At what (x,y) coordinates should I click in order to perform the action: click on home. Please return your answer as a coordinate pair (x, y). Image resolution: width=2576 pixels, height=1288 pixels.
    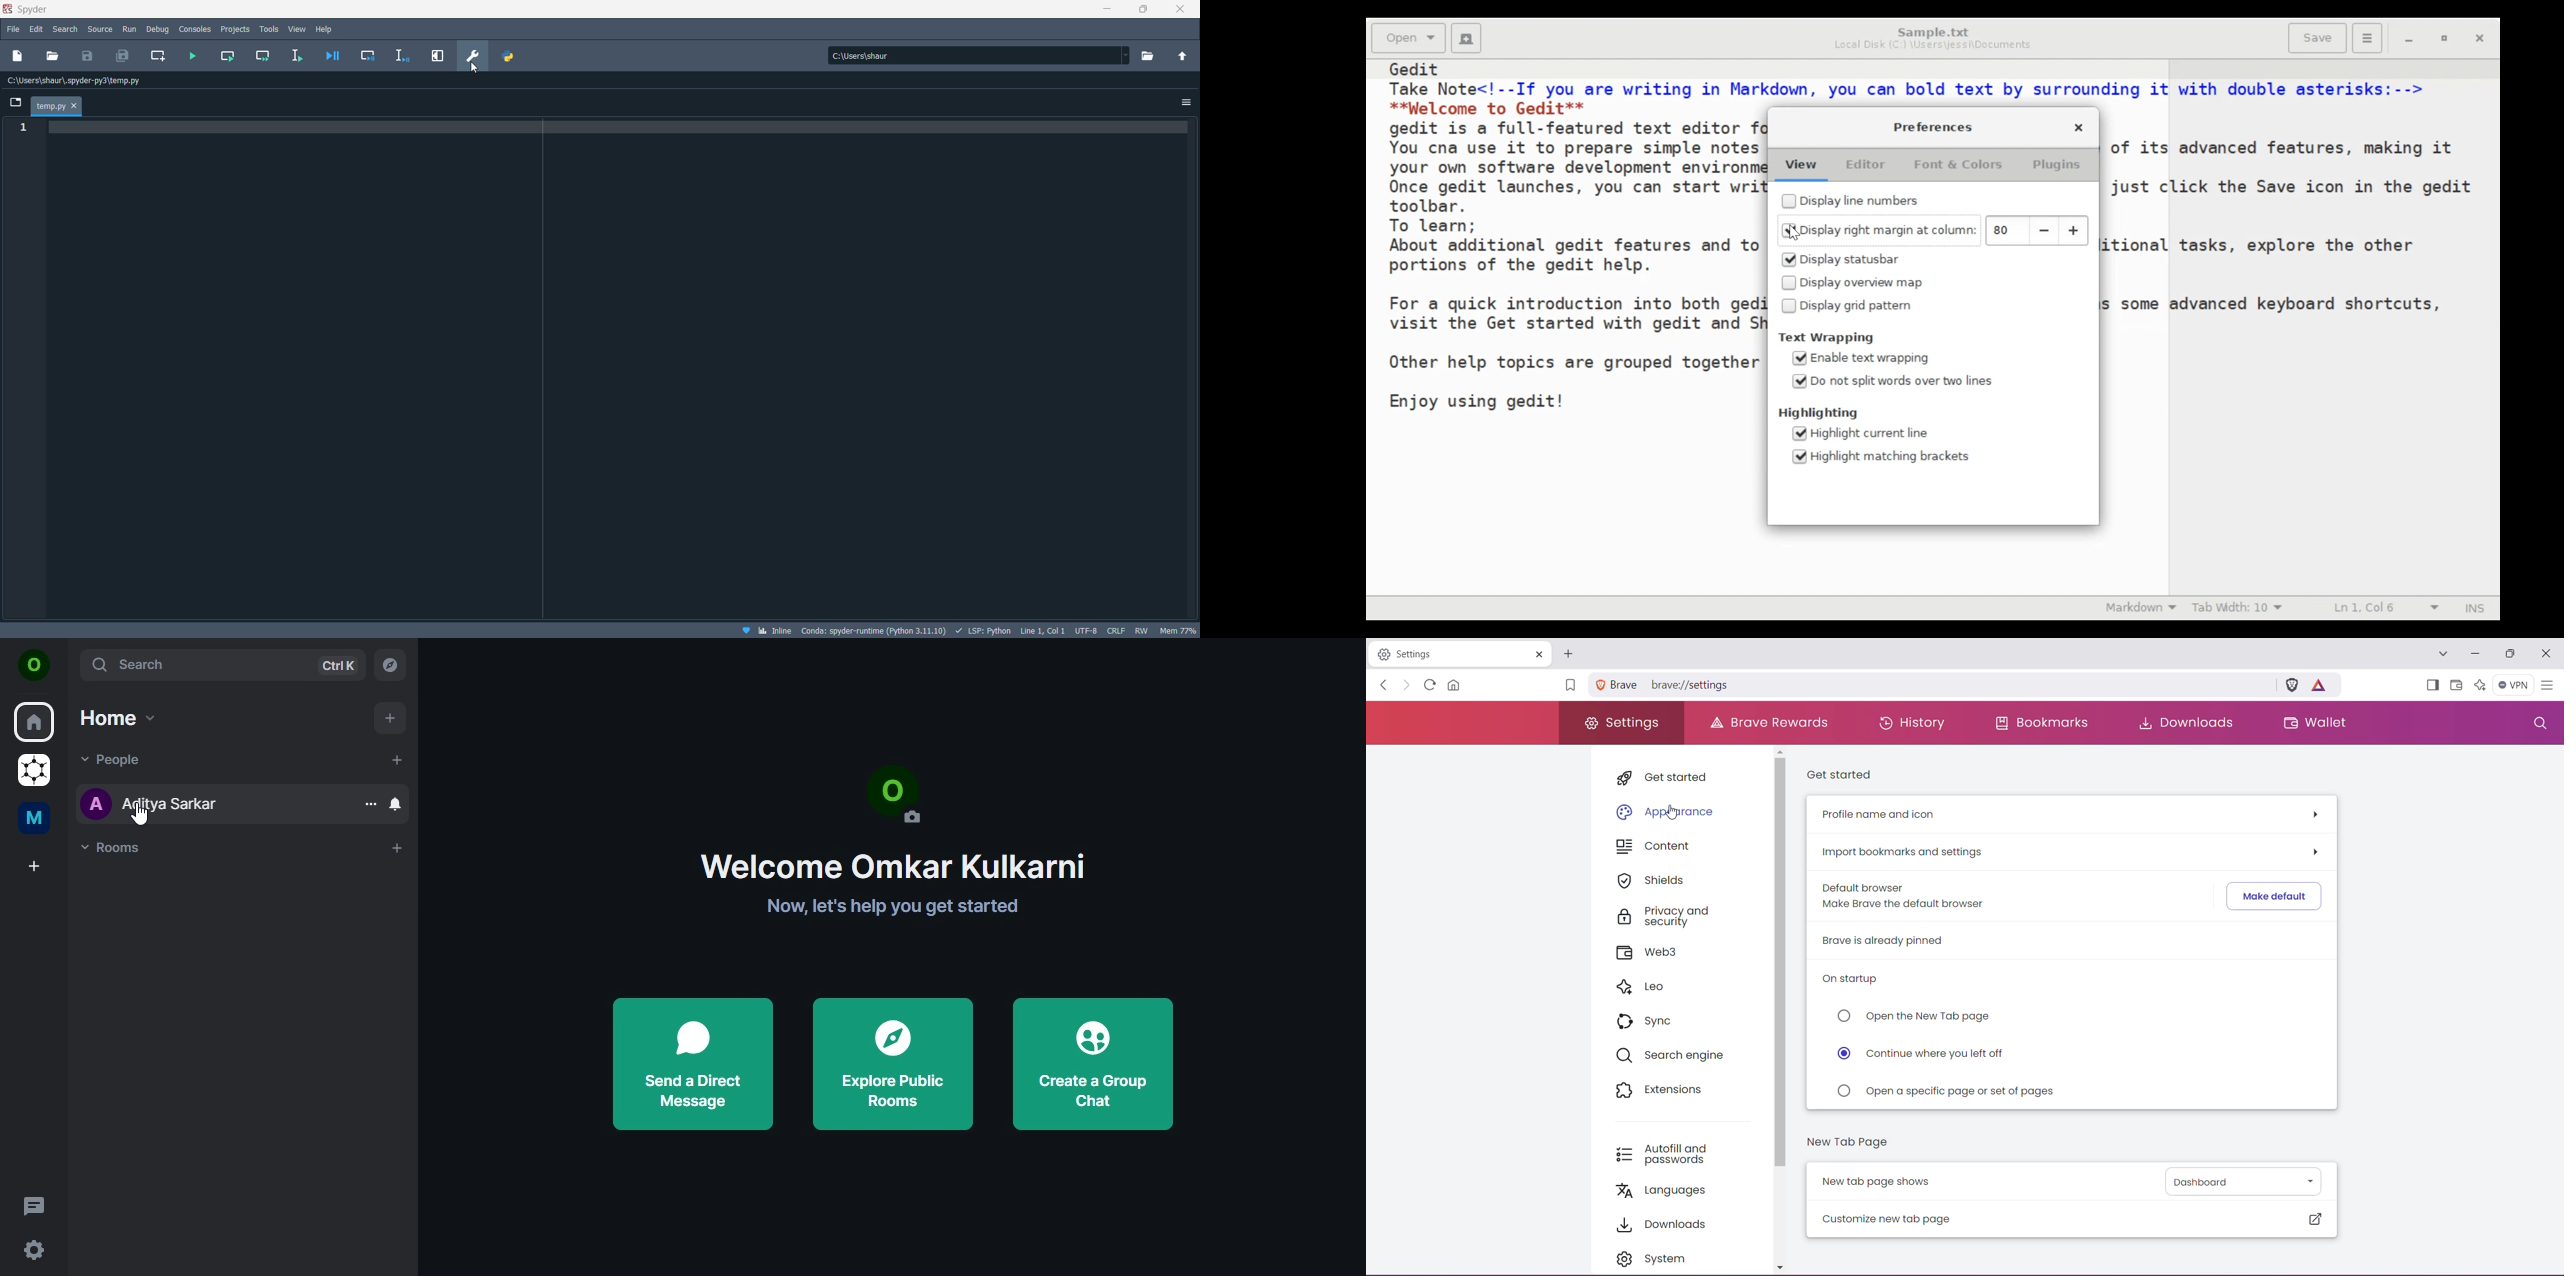
    Looking at the image, I should click on (116, 717).